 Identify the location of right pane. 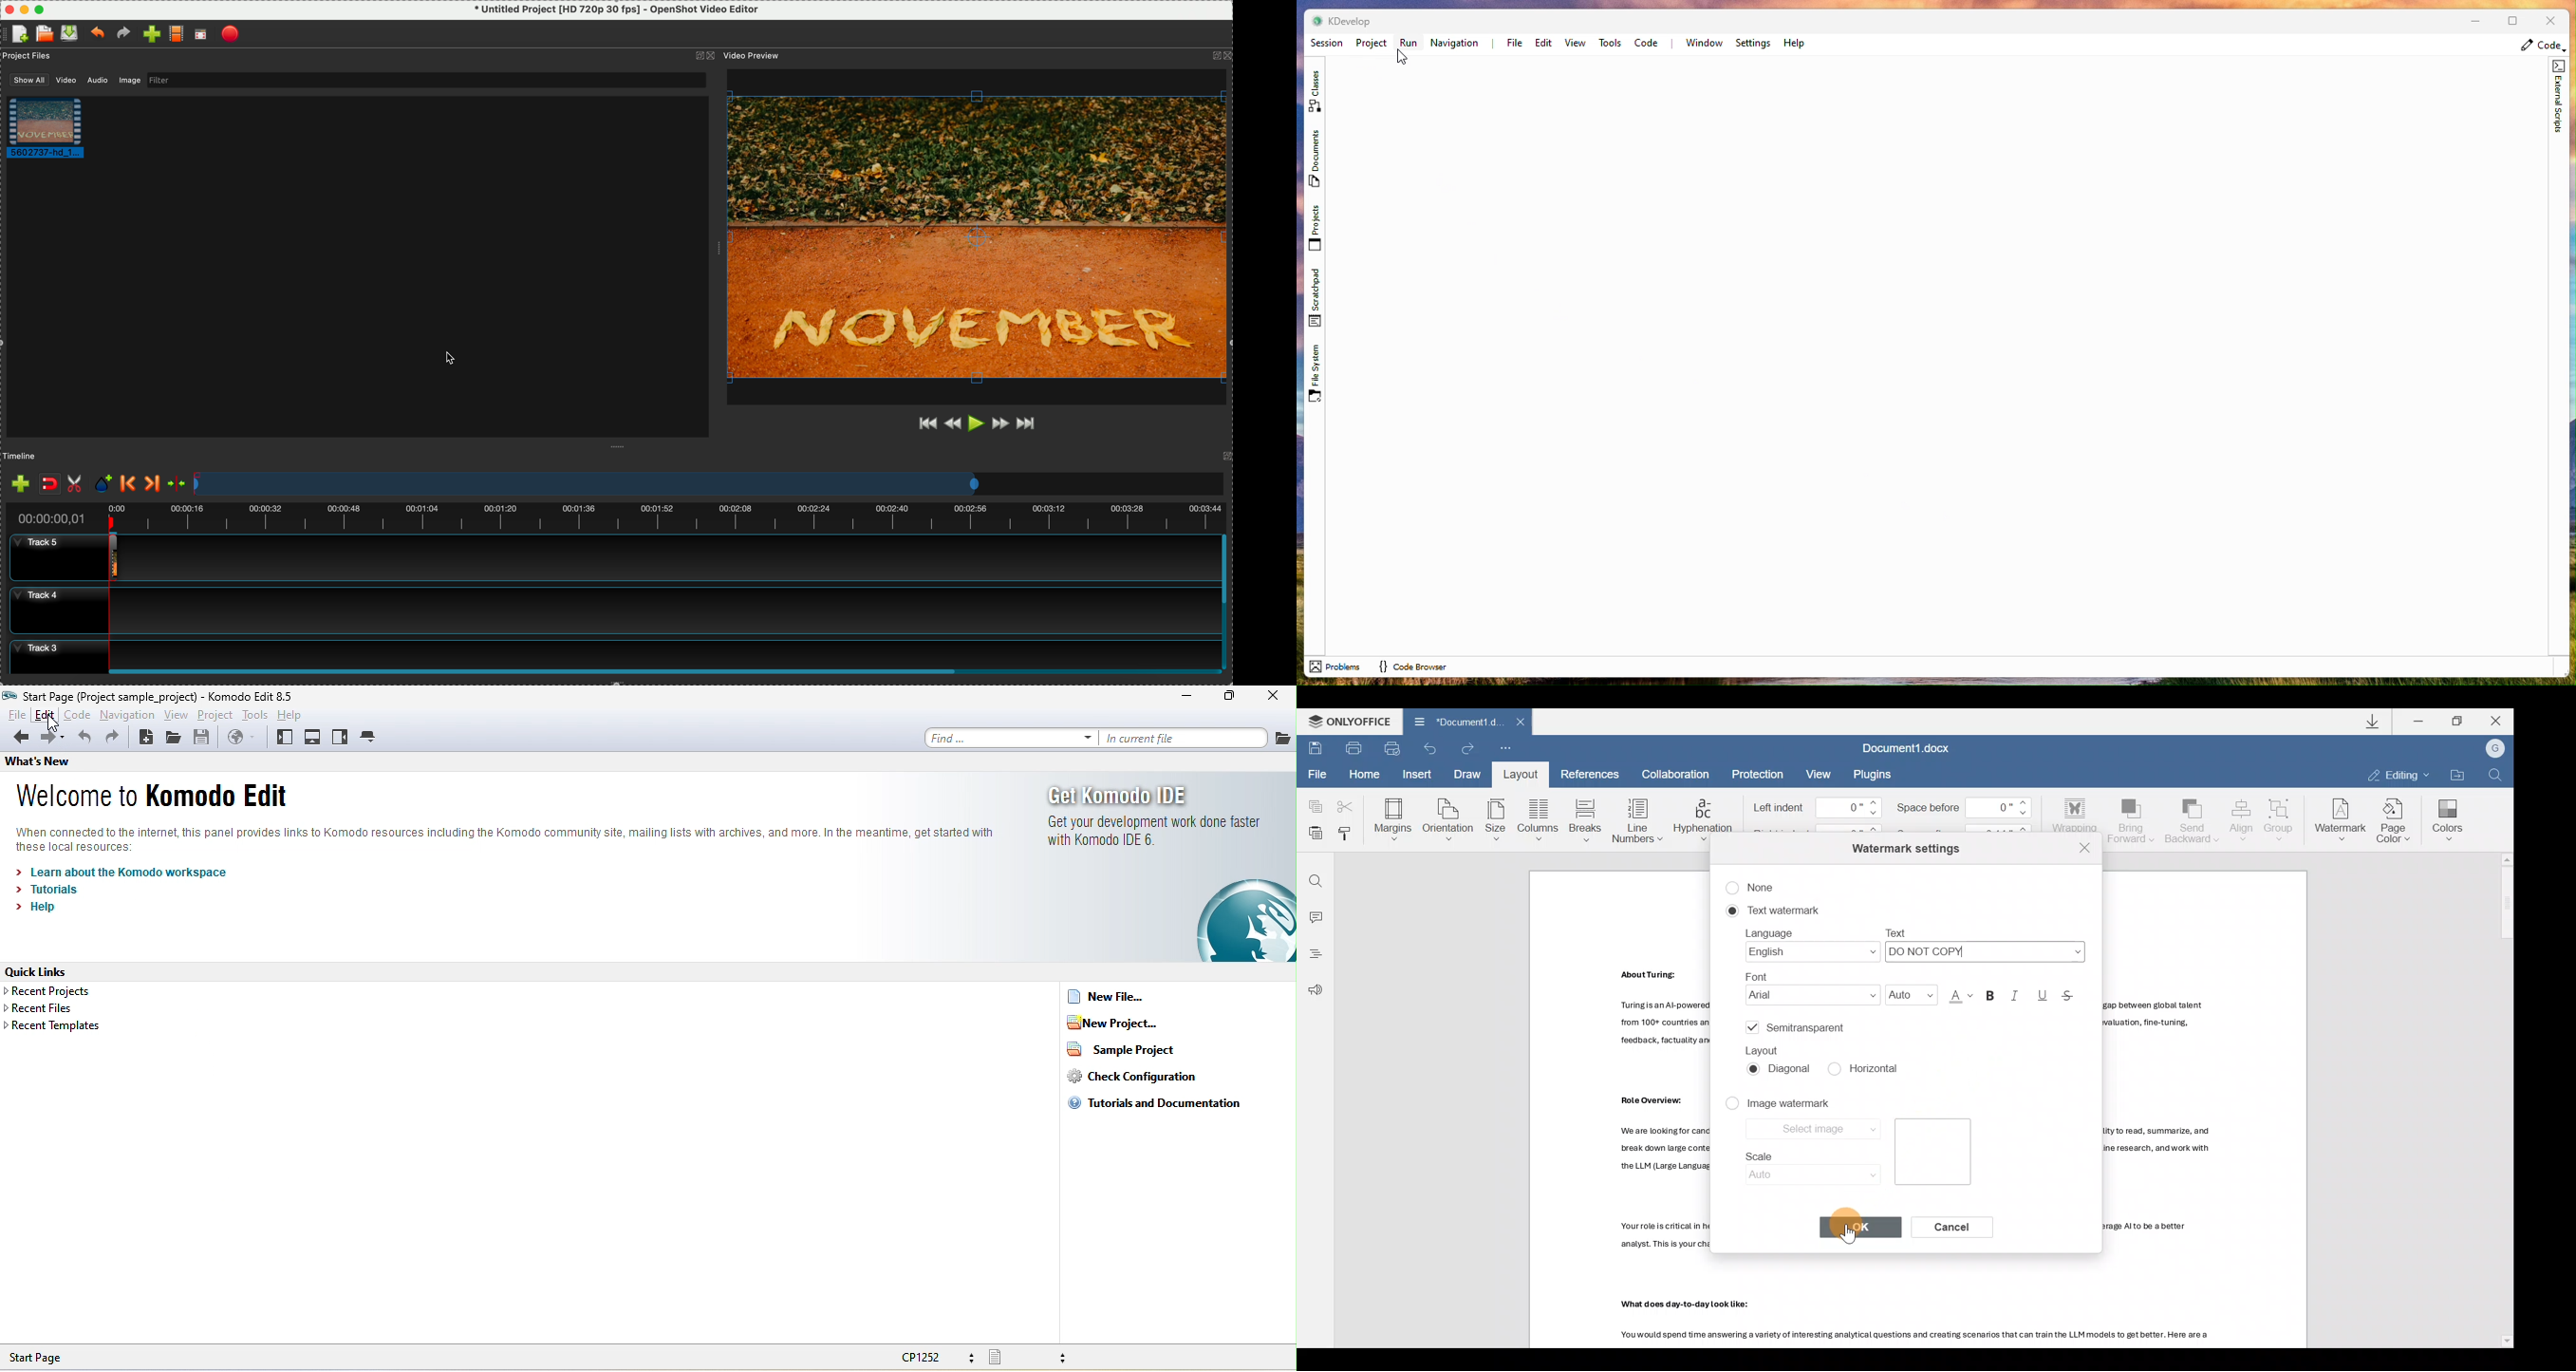
(341, 738).